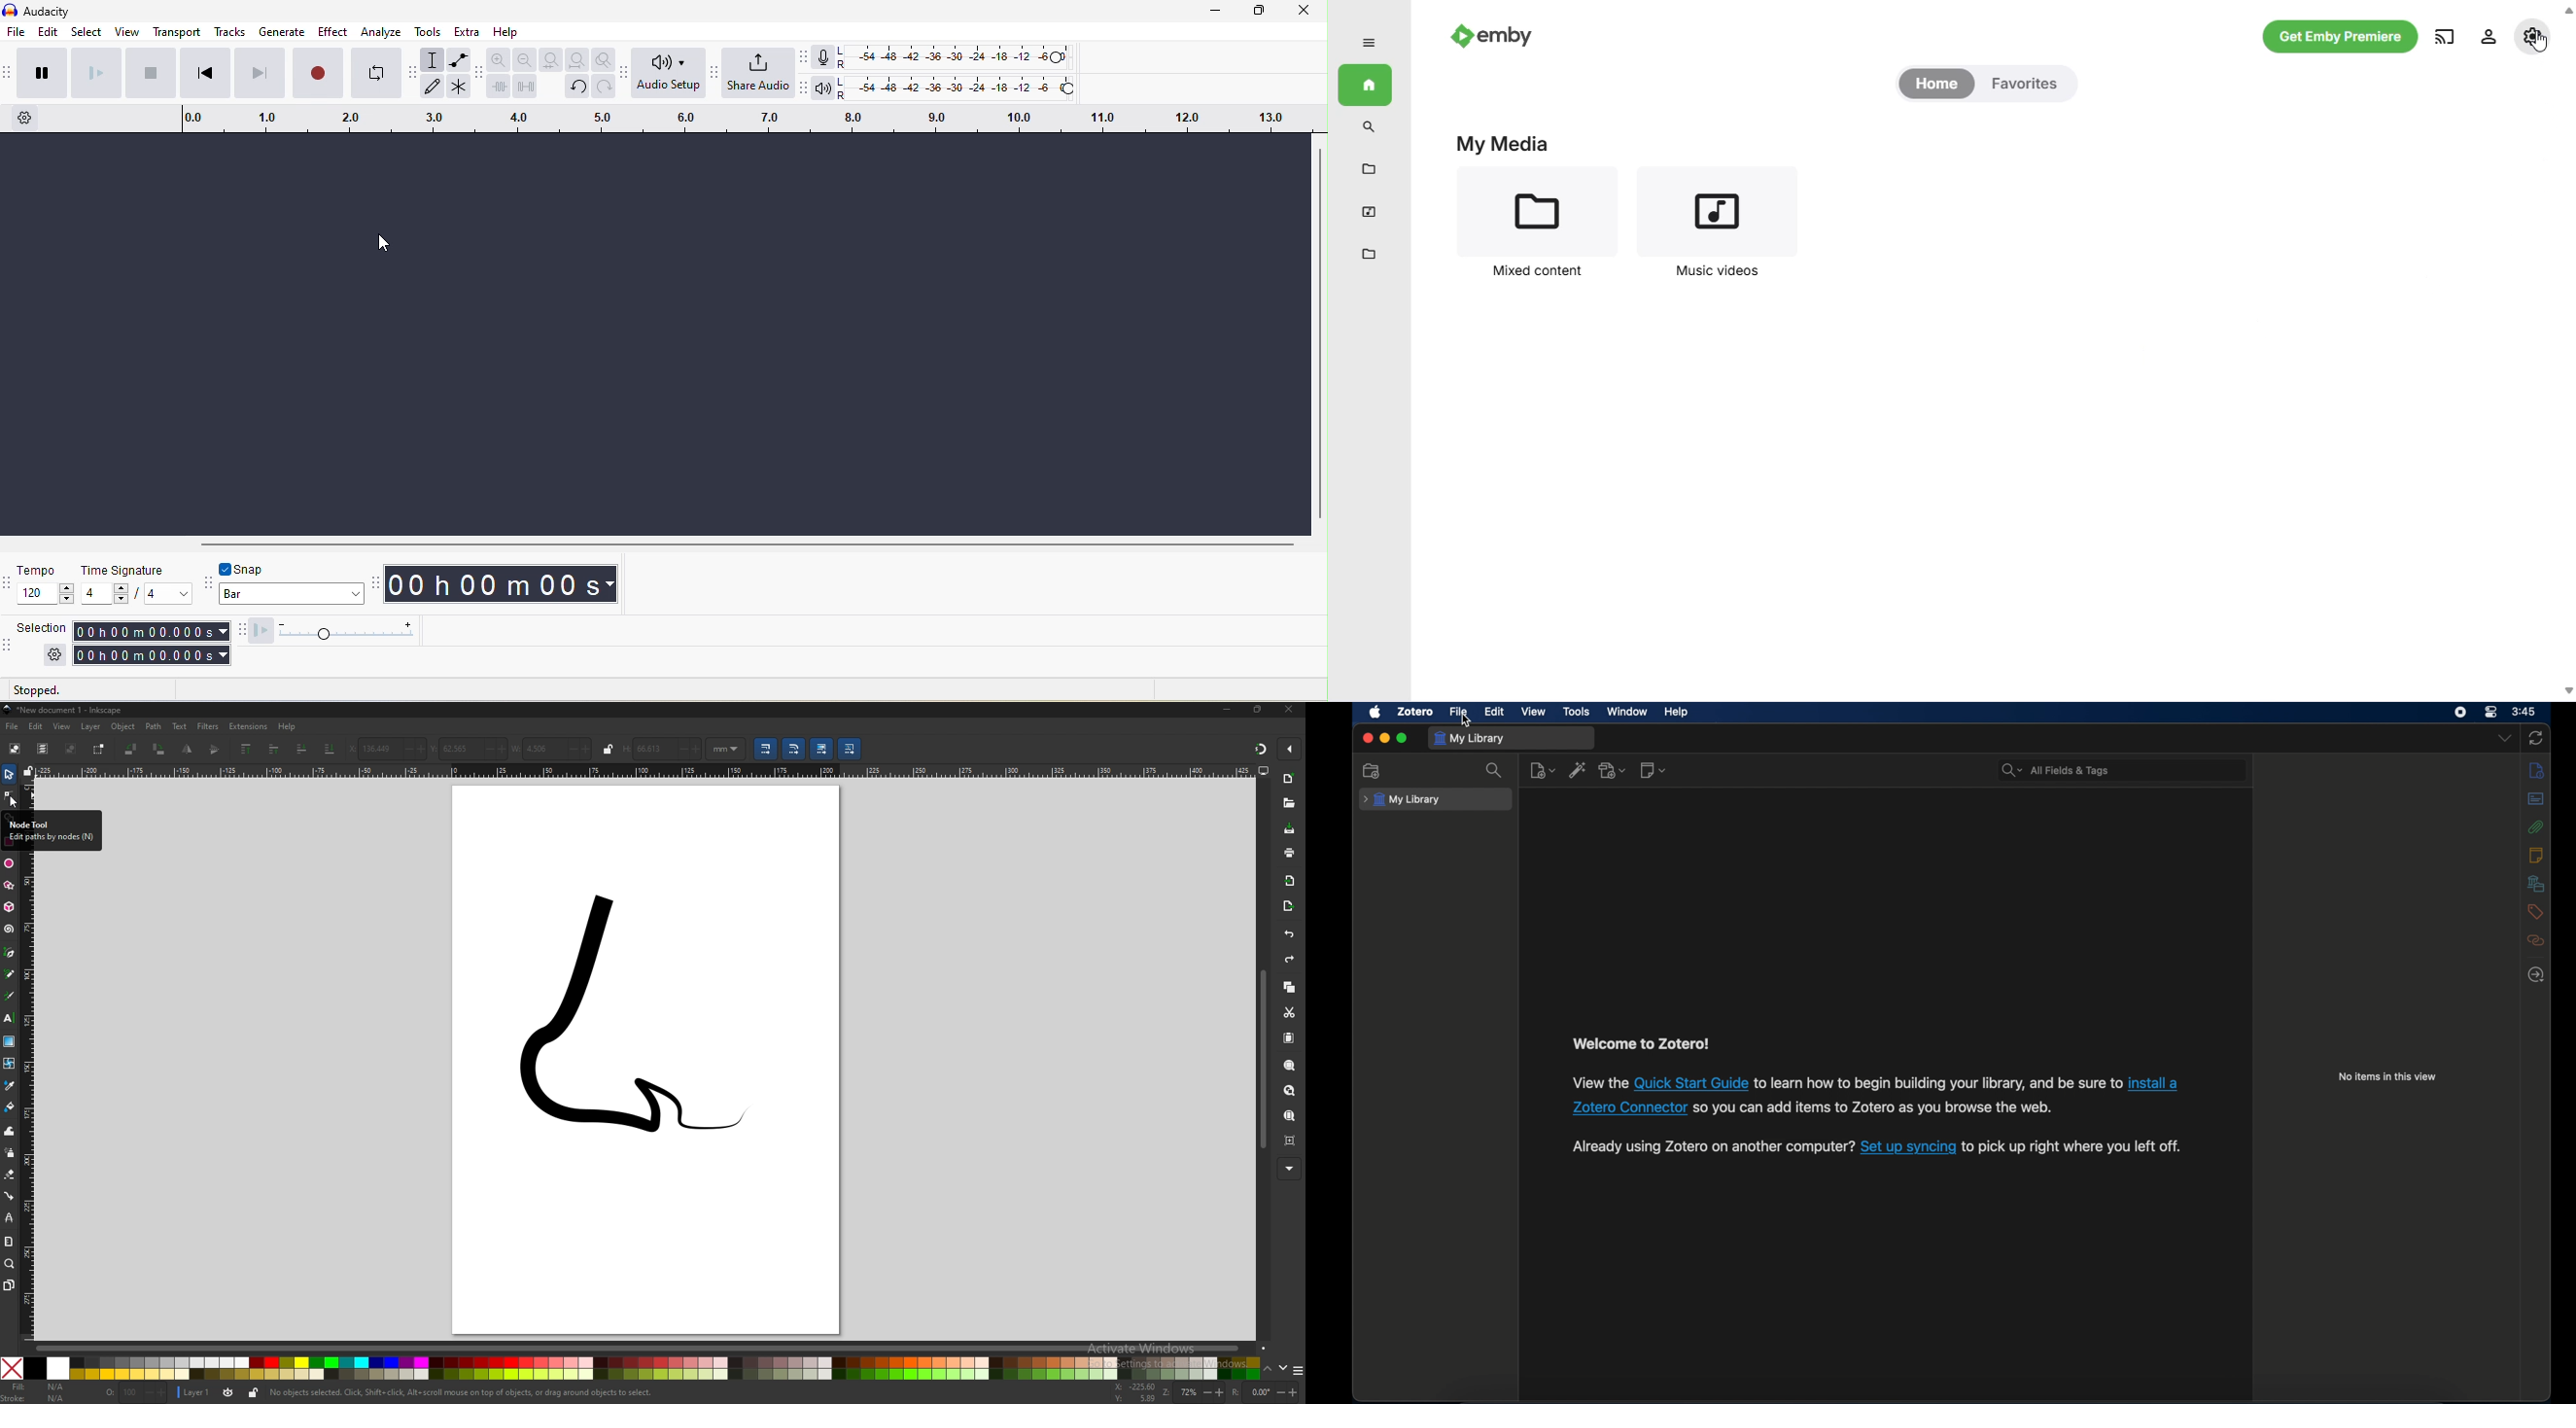 Image resolution: width=2576 pixels, height=1428 pixels. What do you see at coordinates (1289, 829) in the screenshot?
I see `save` at bounding box center [1289, 829].